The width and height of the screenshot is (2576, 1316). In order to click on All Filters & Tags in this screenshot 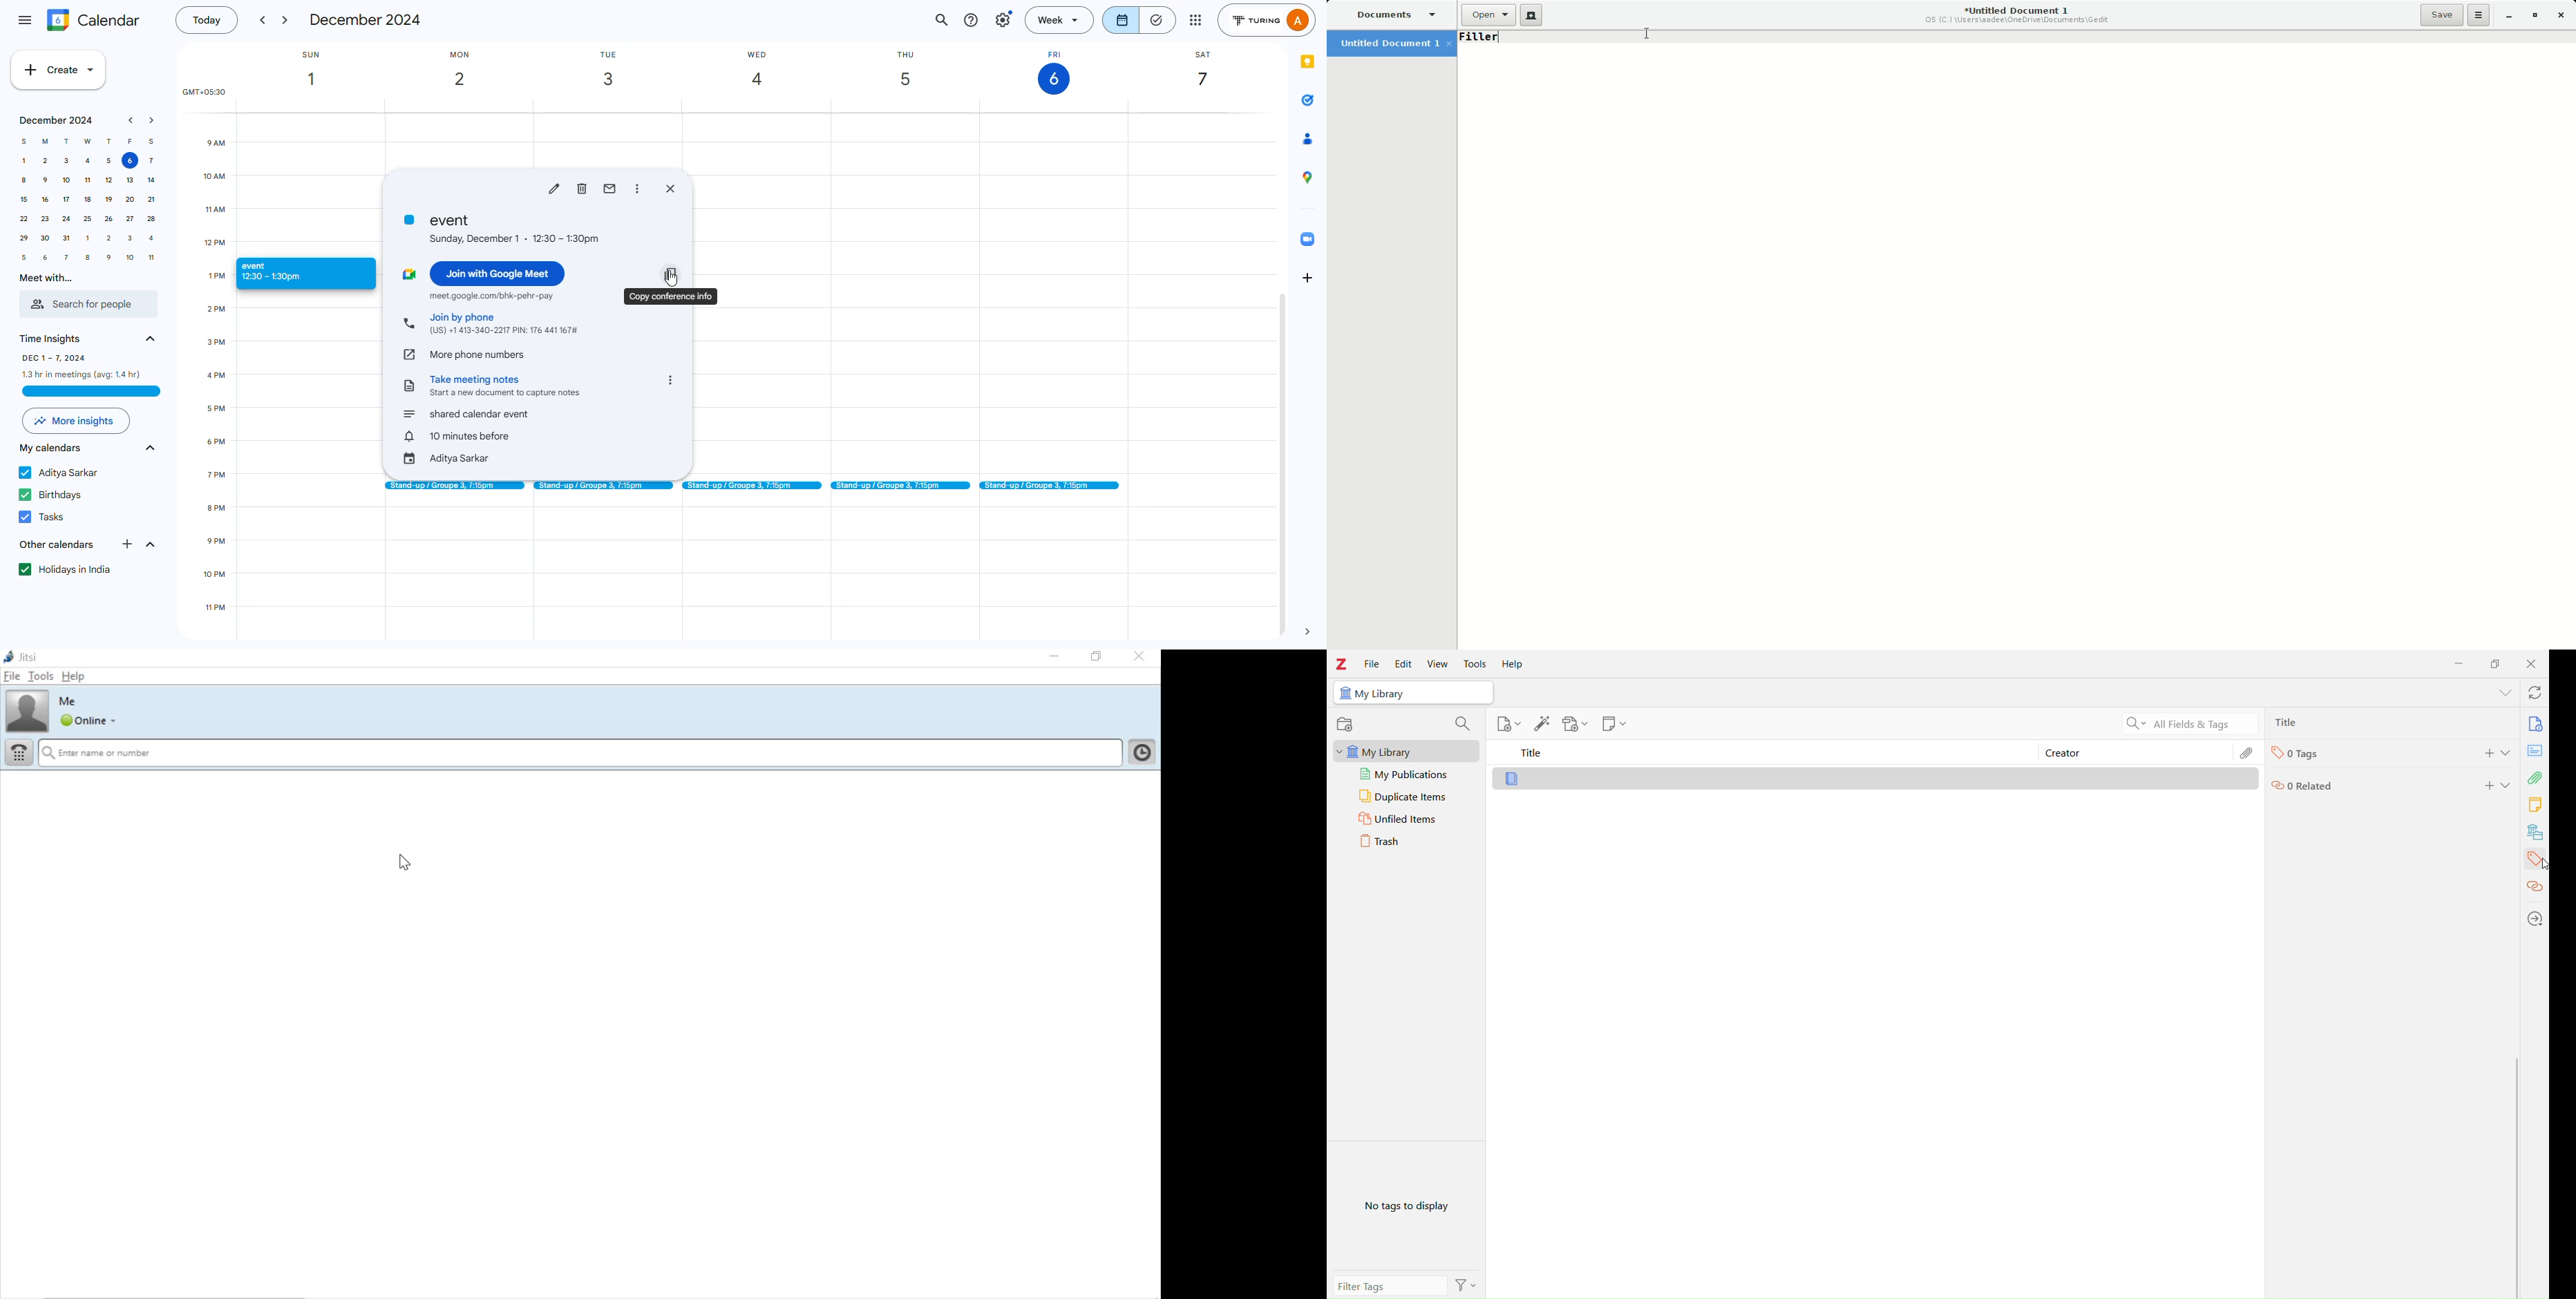, I will do `click(2188, 725)`.